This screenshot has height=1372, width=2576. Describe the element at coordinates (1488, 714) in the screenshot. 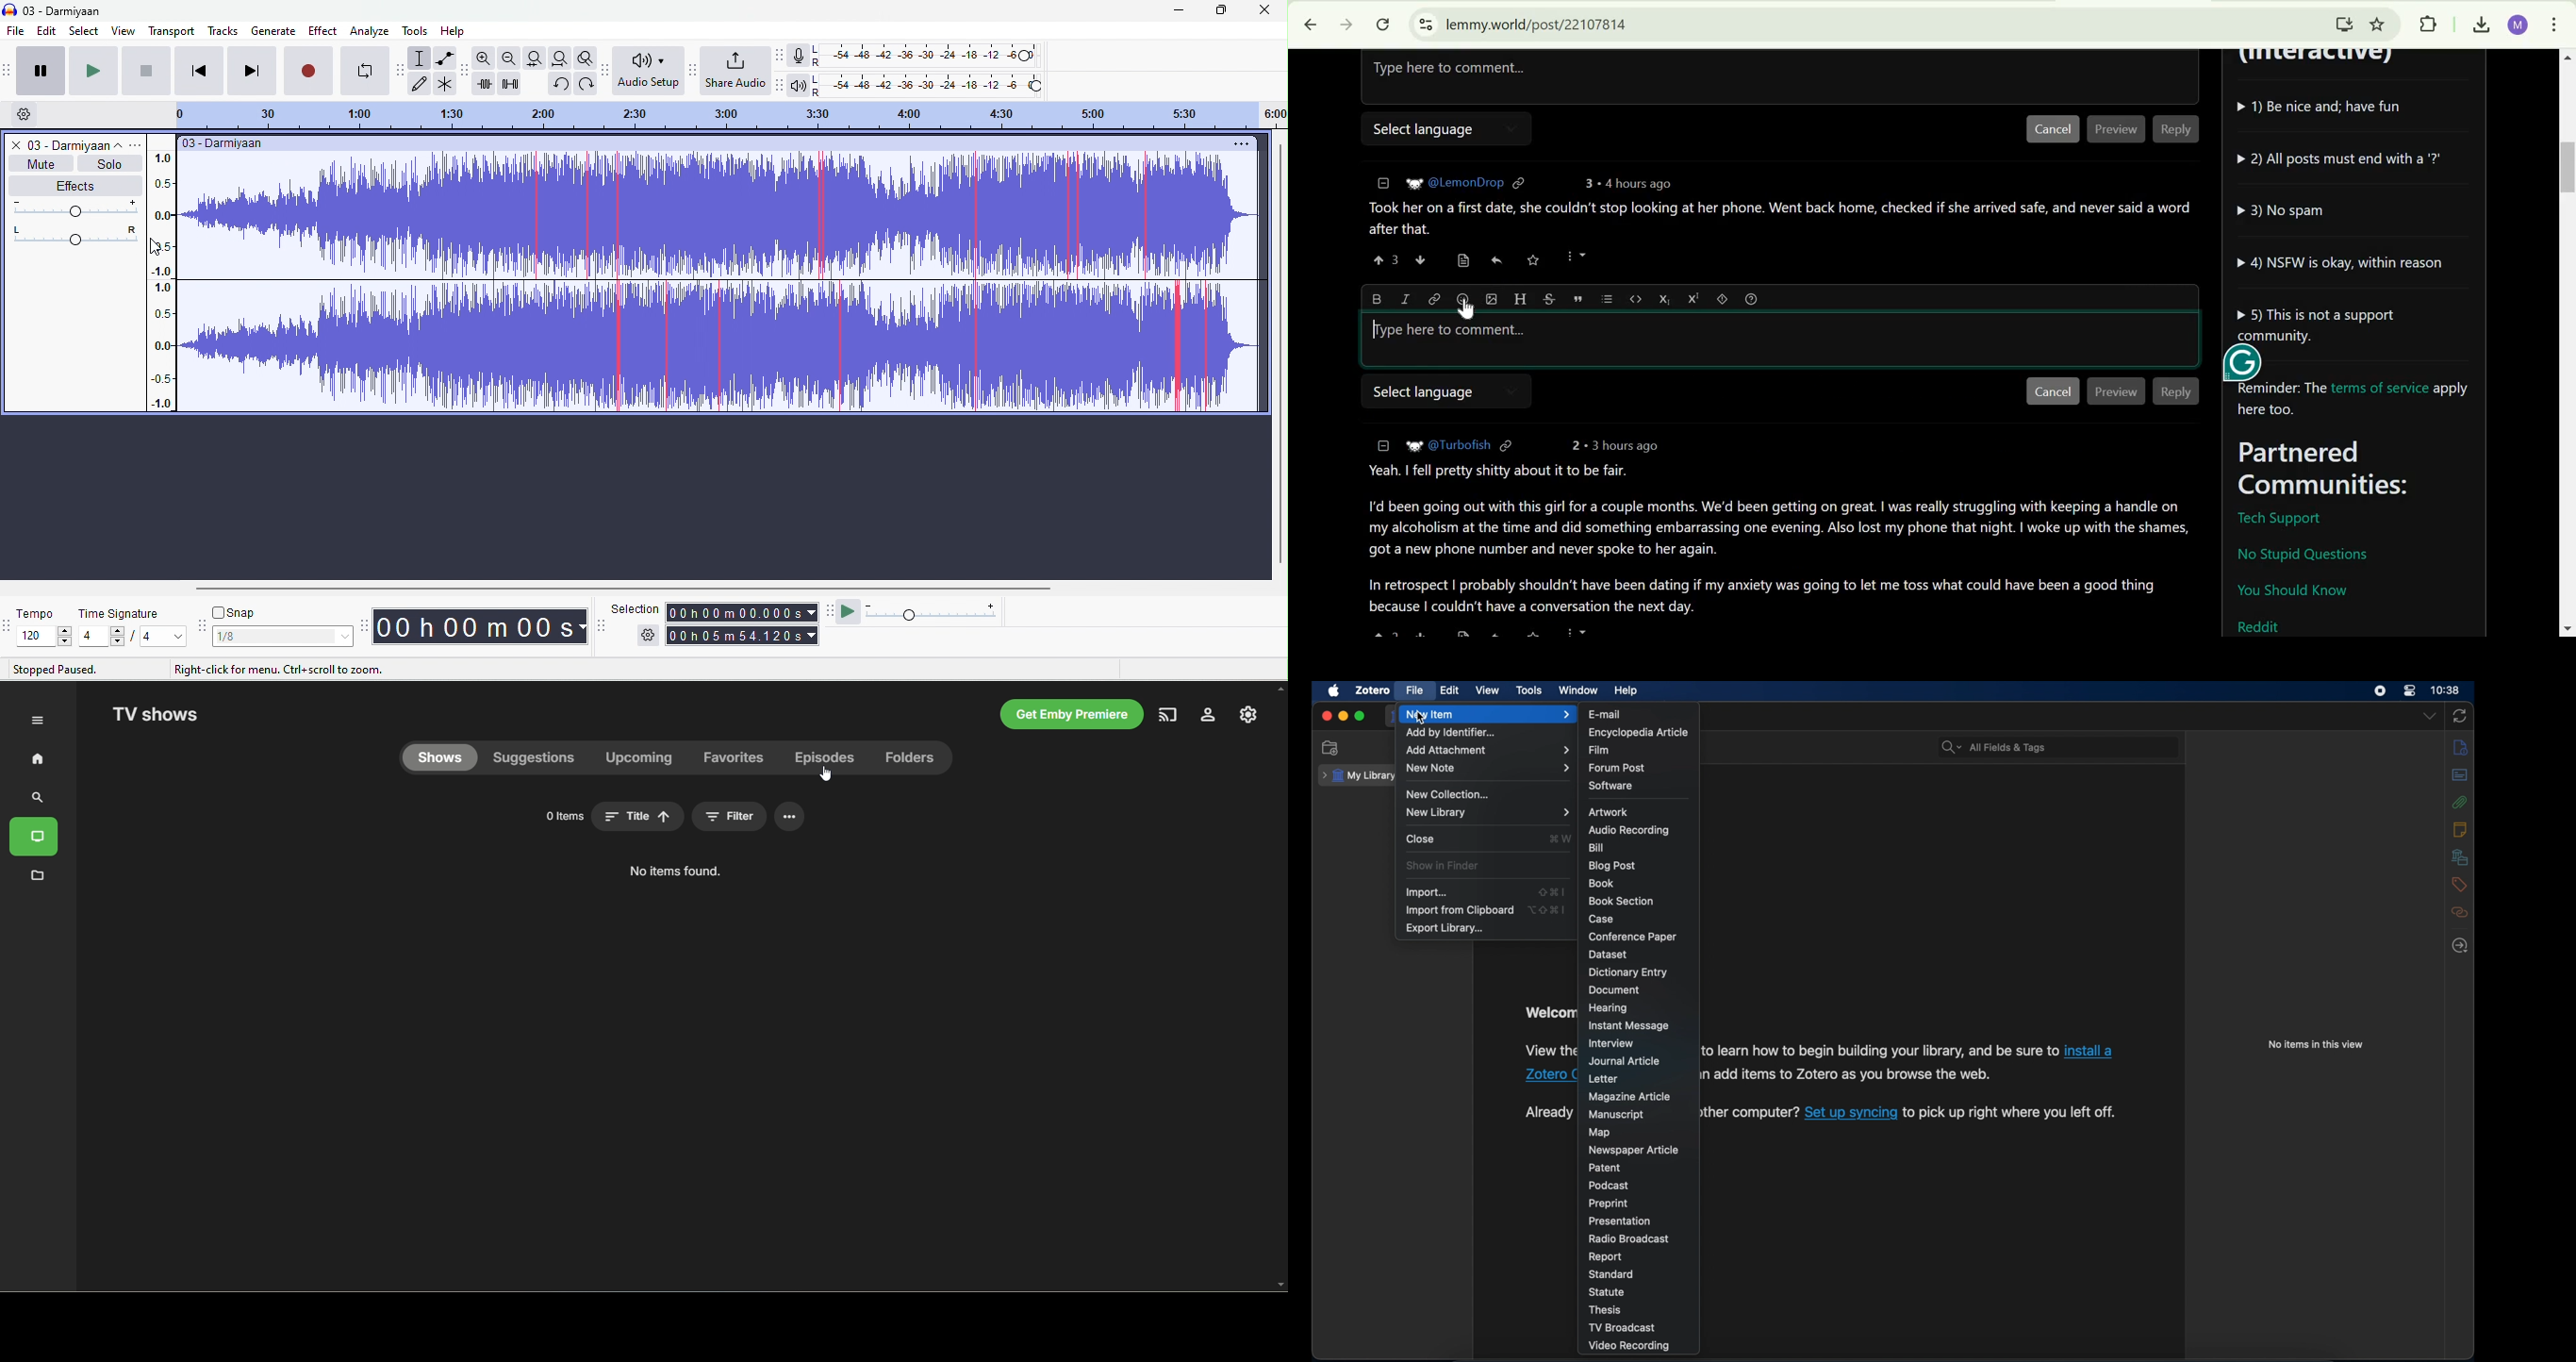

I see `new item` at that location.